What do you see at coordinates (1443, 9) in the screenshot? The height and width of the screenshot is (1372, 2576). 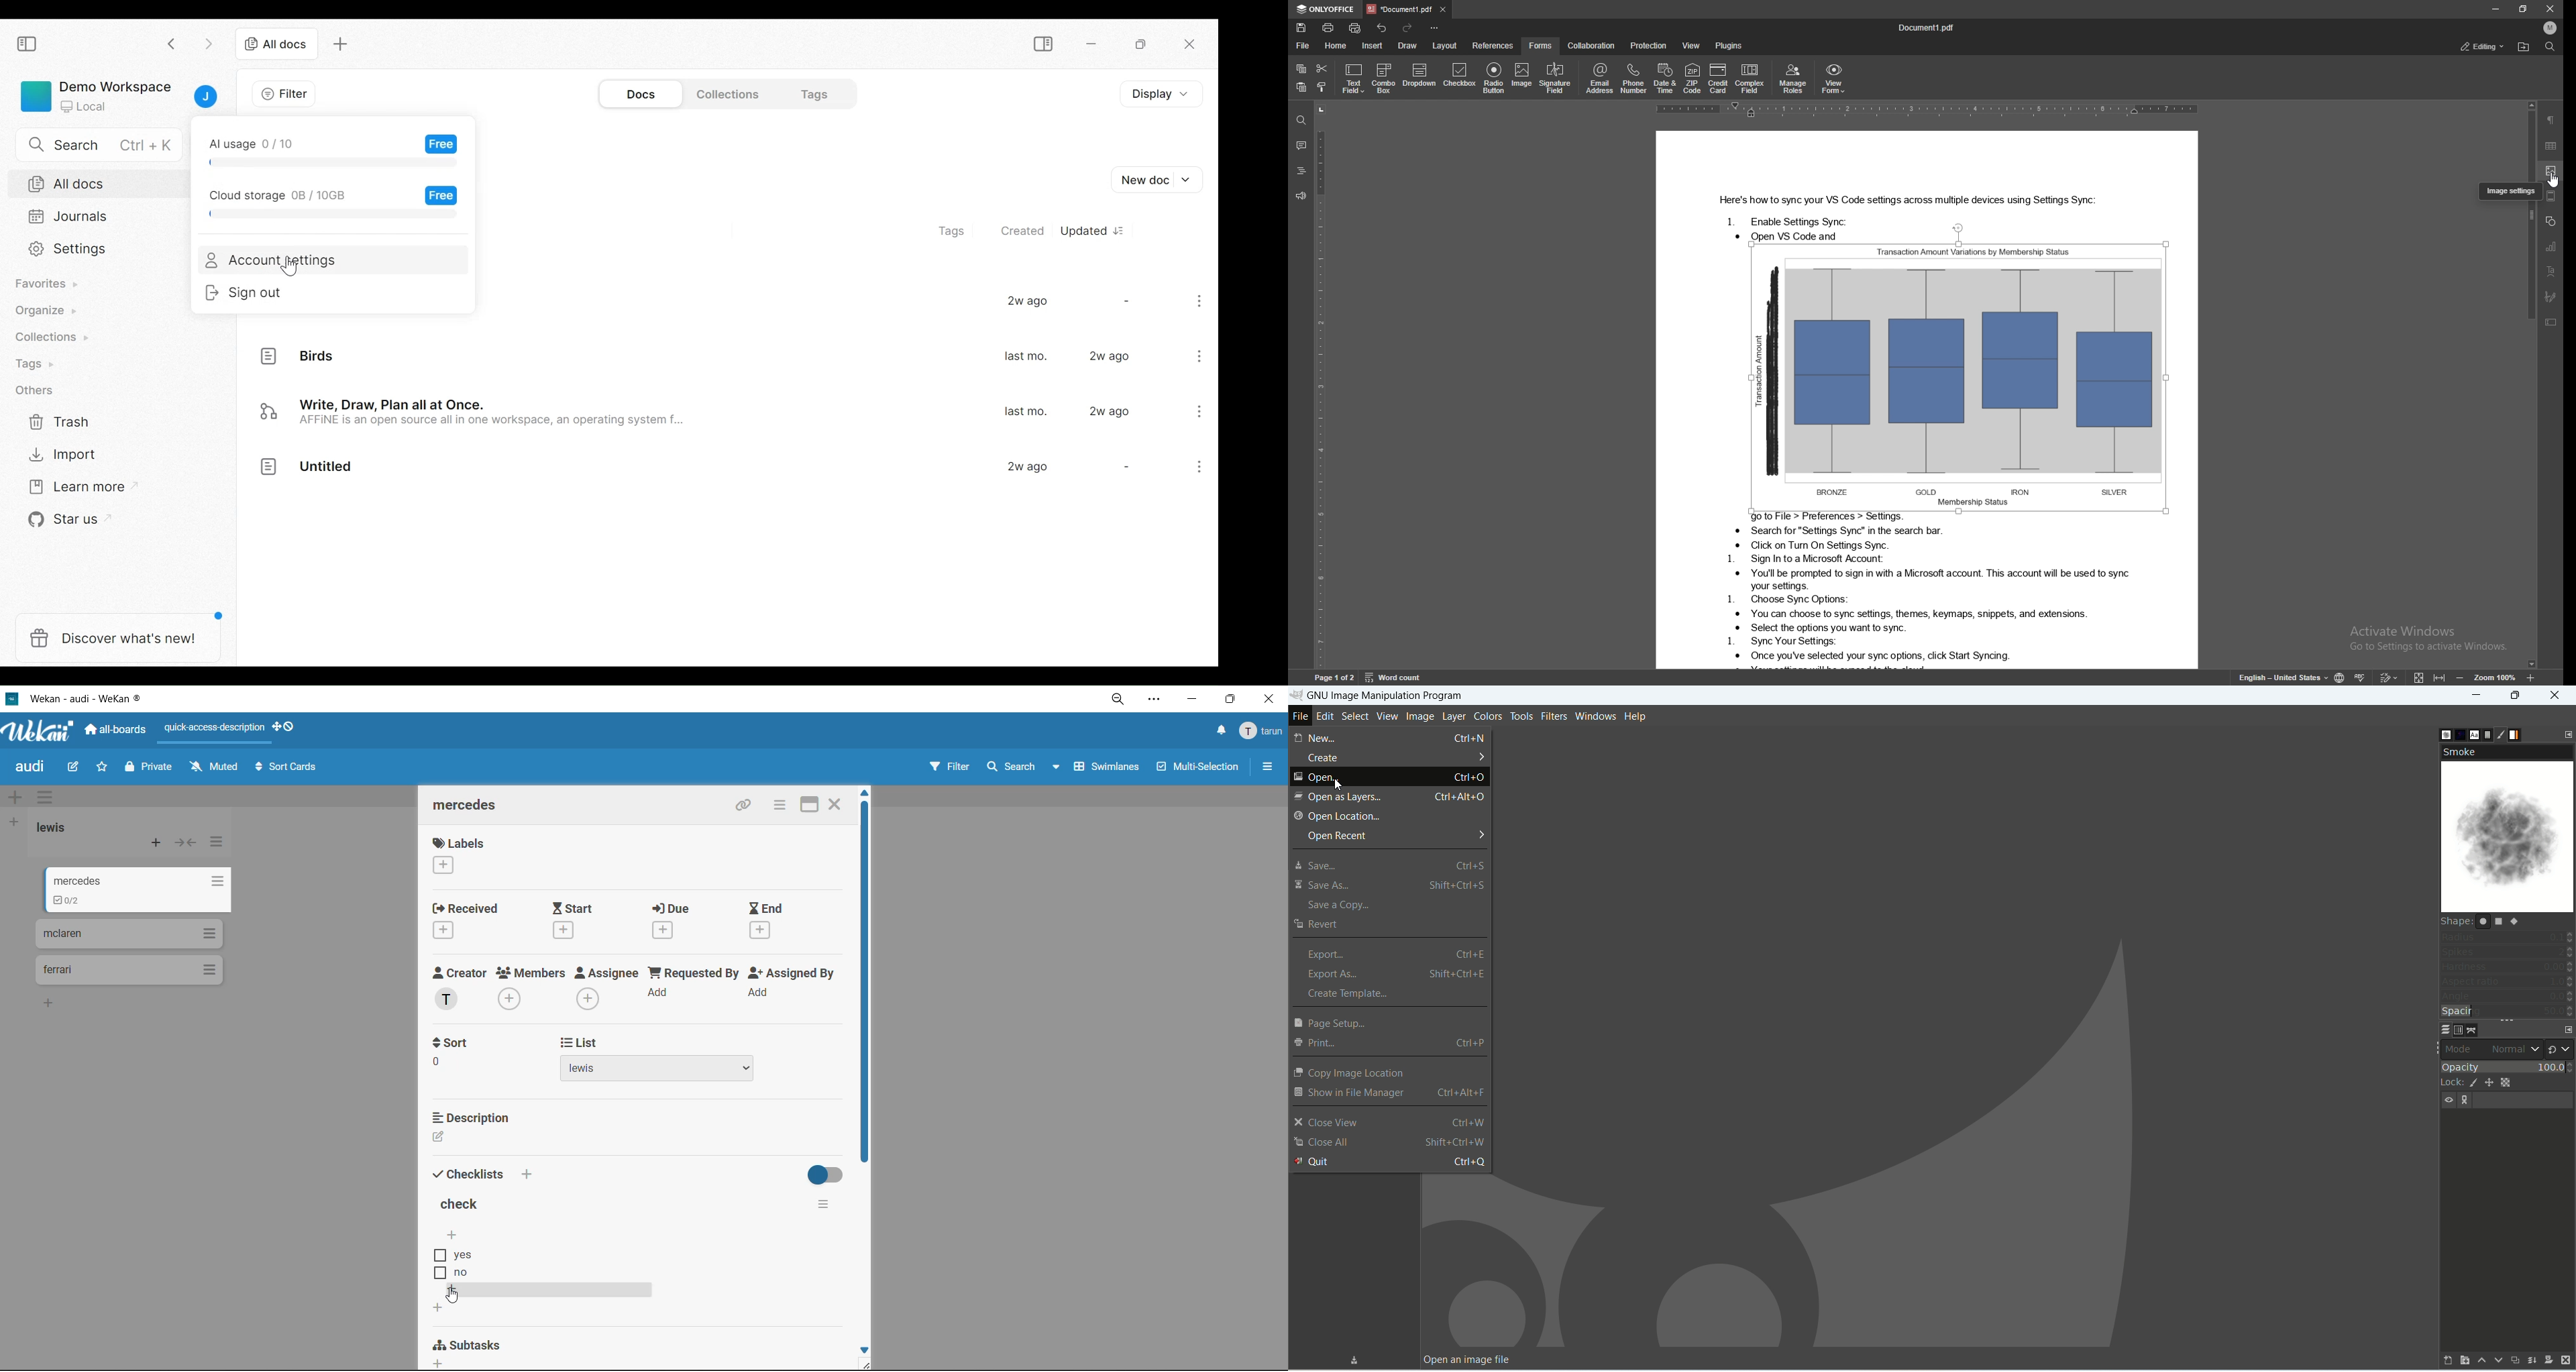 I see `close tab` at bounding box center [1443, 9].